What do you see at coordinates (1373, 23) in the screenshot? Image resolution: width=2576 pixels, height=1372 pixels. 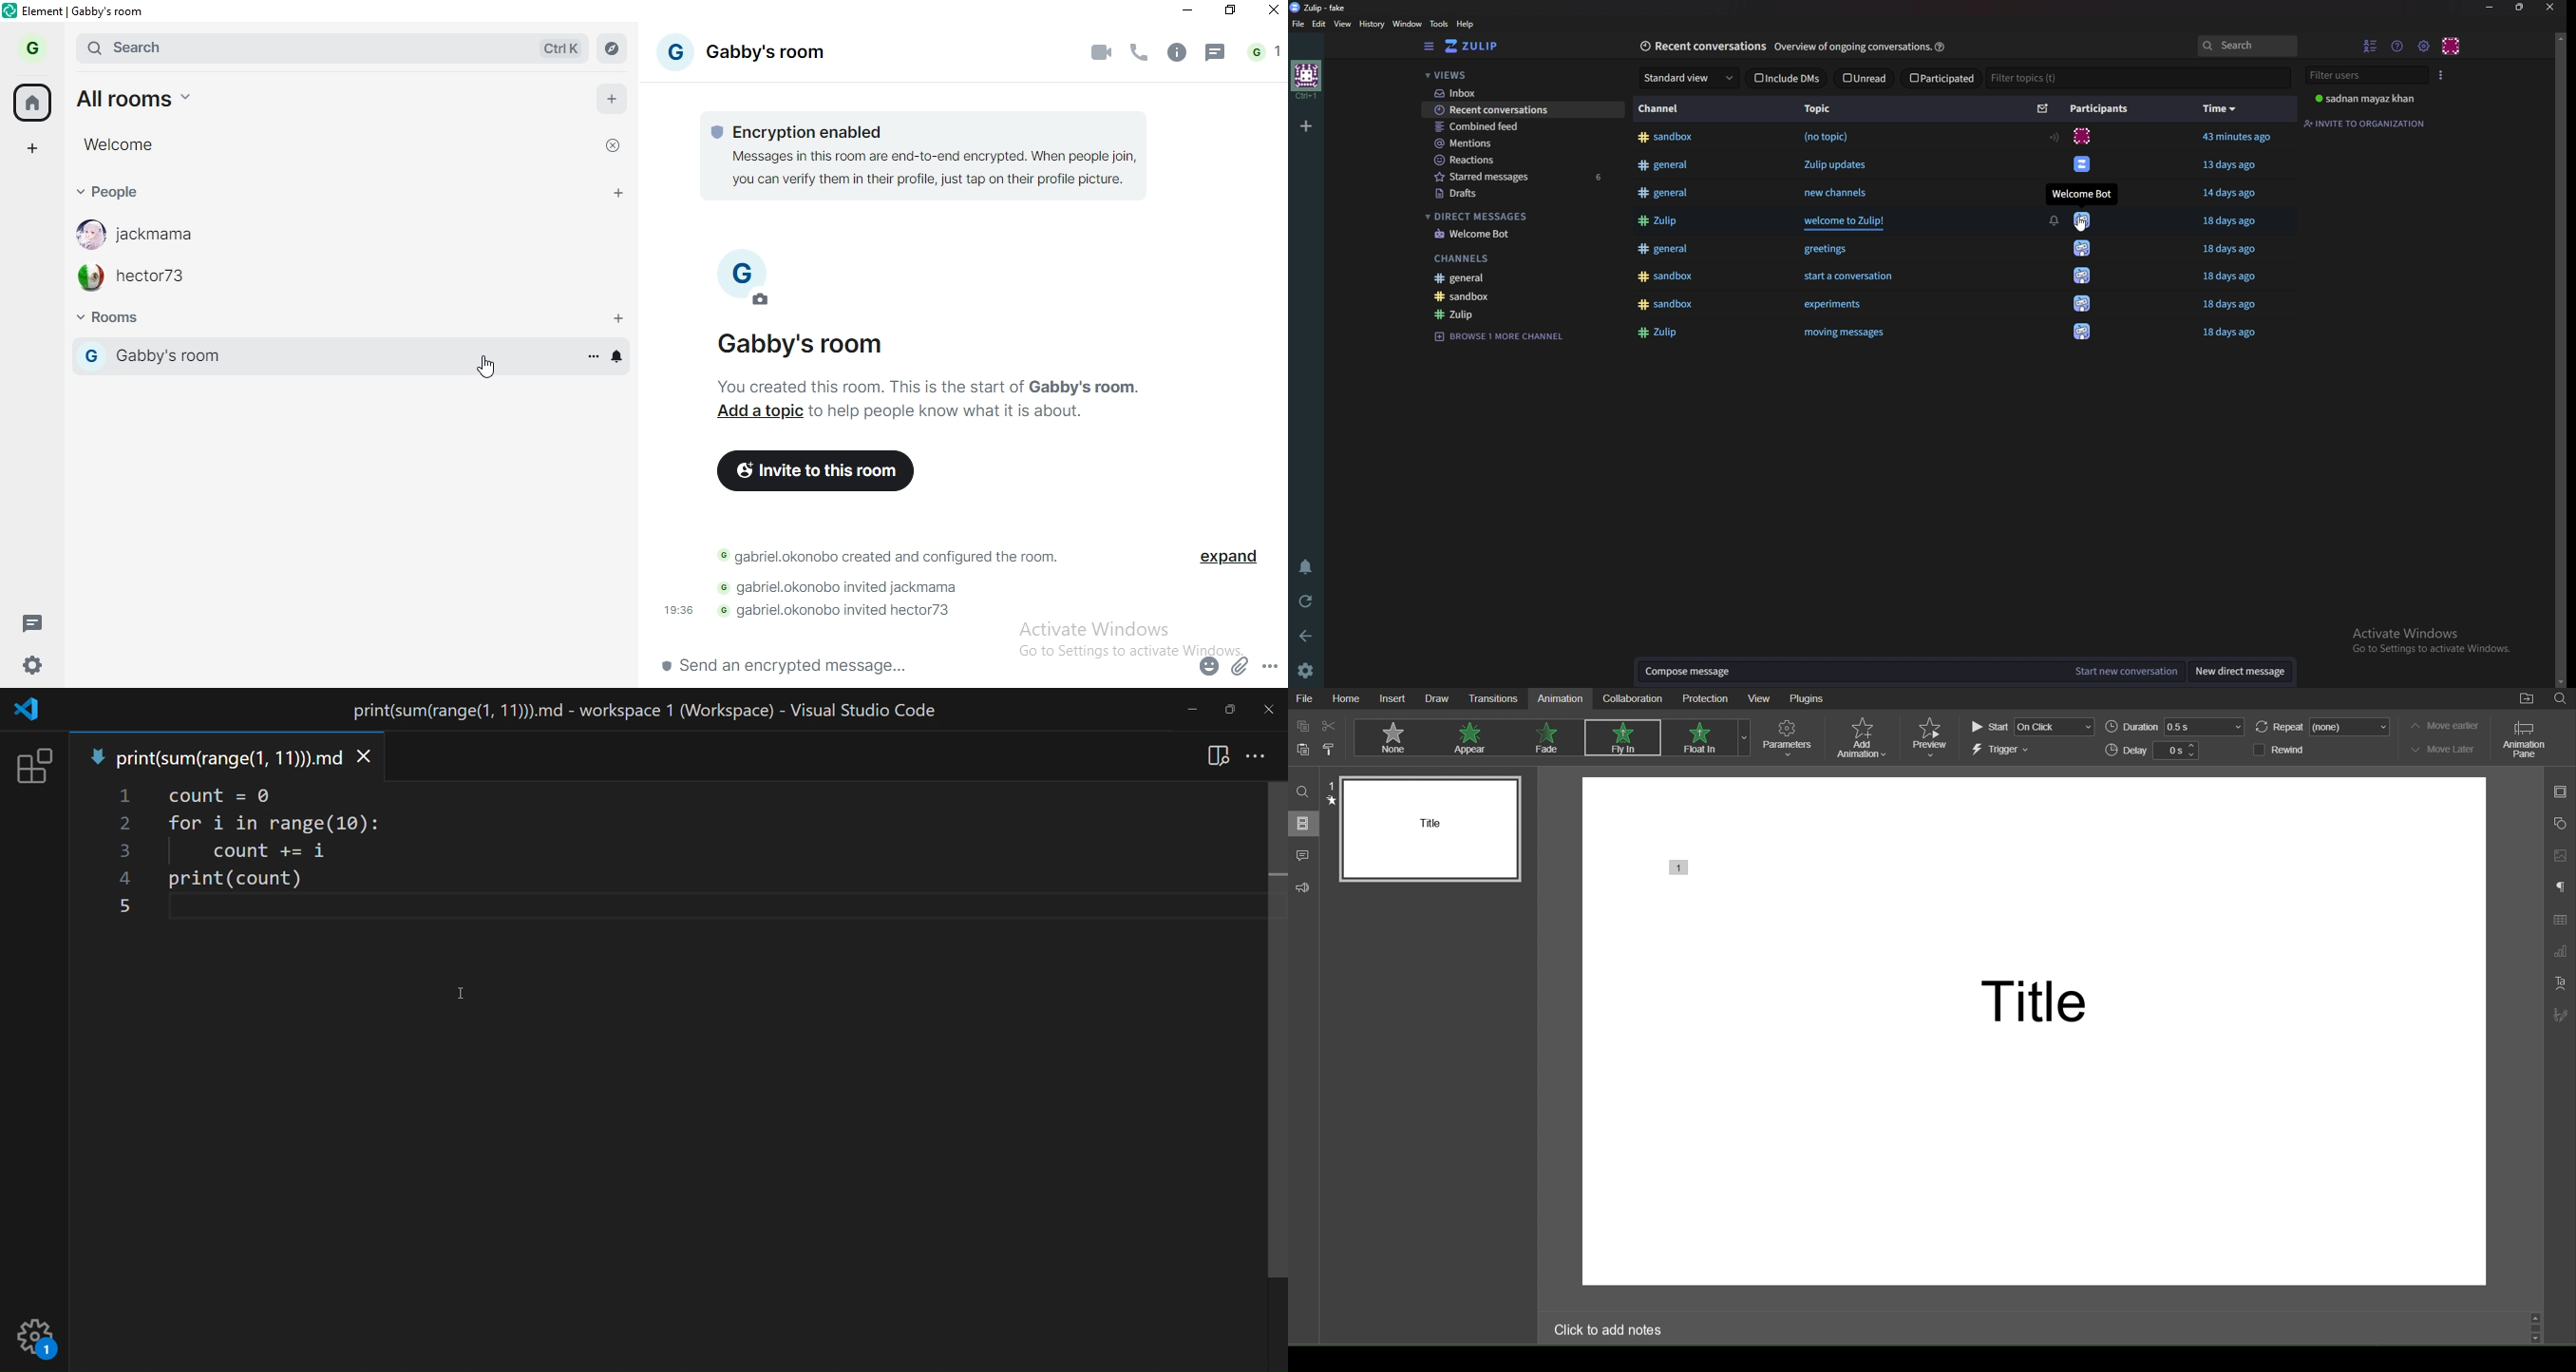 I see `History` at bounding box center [1373, 23].